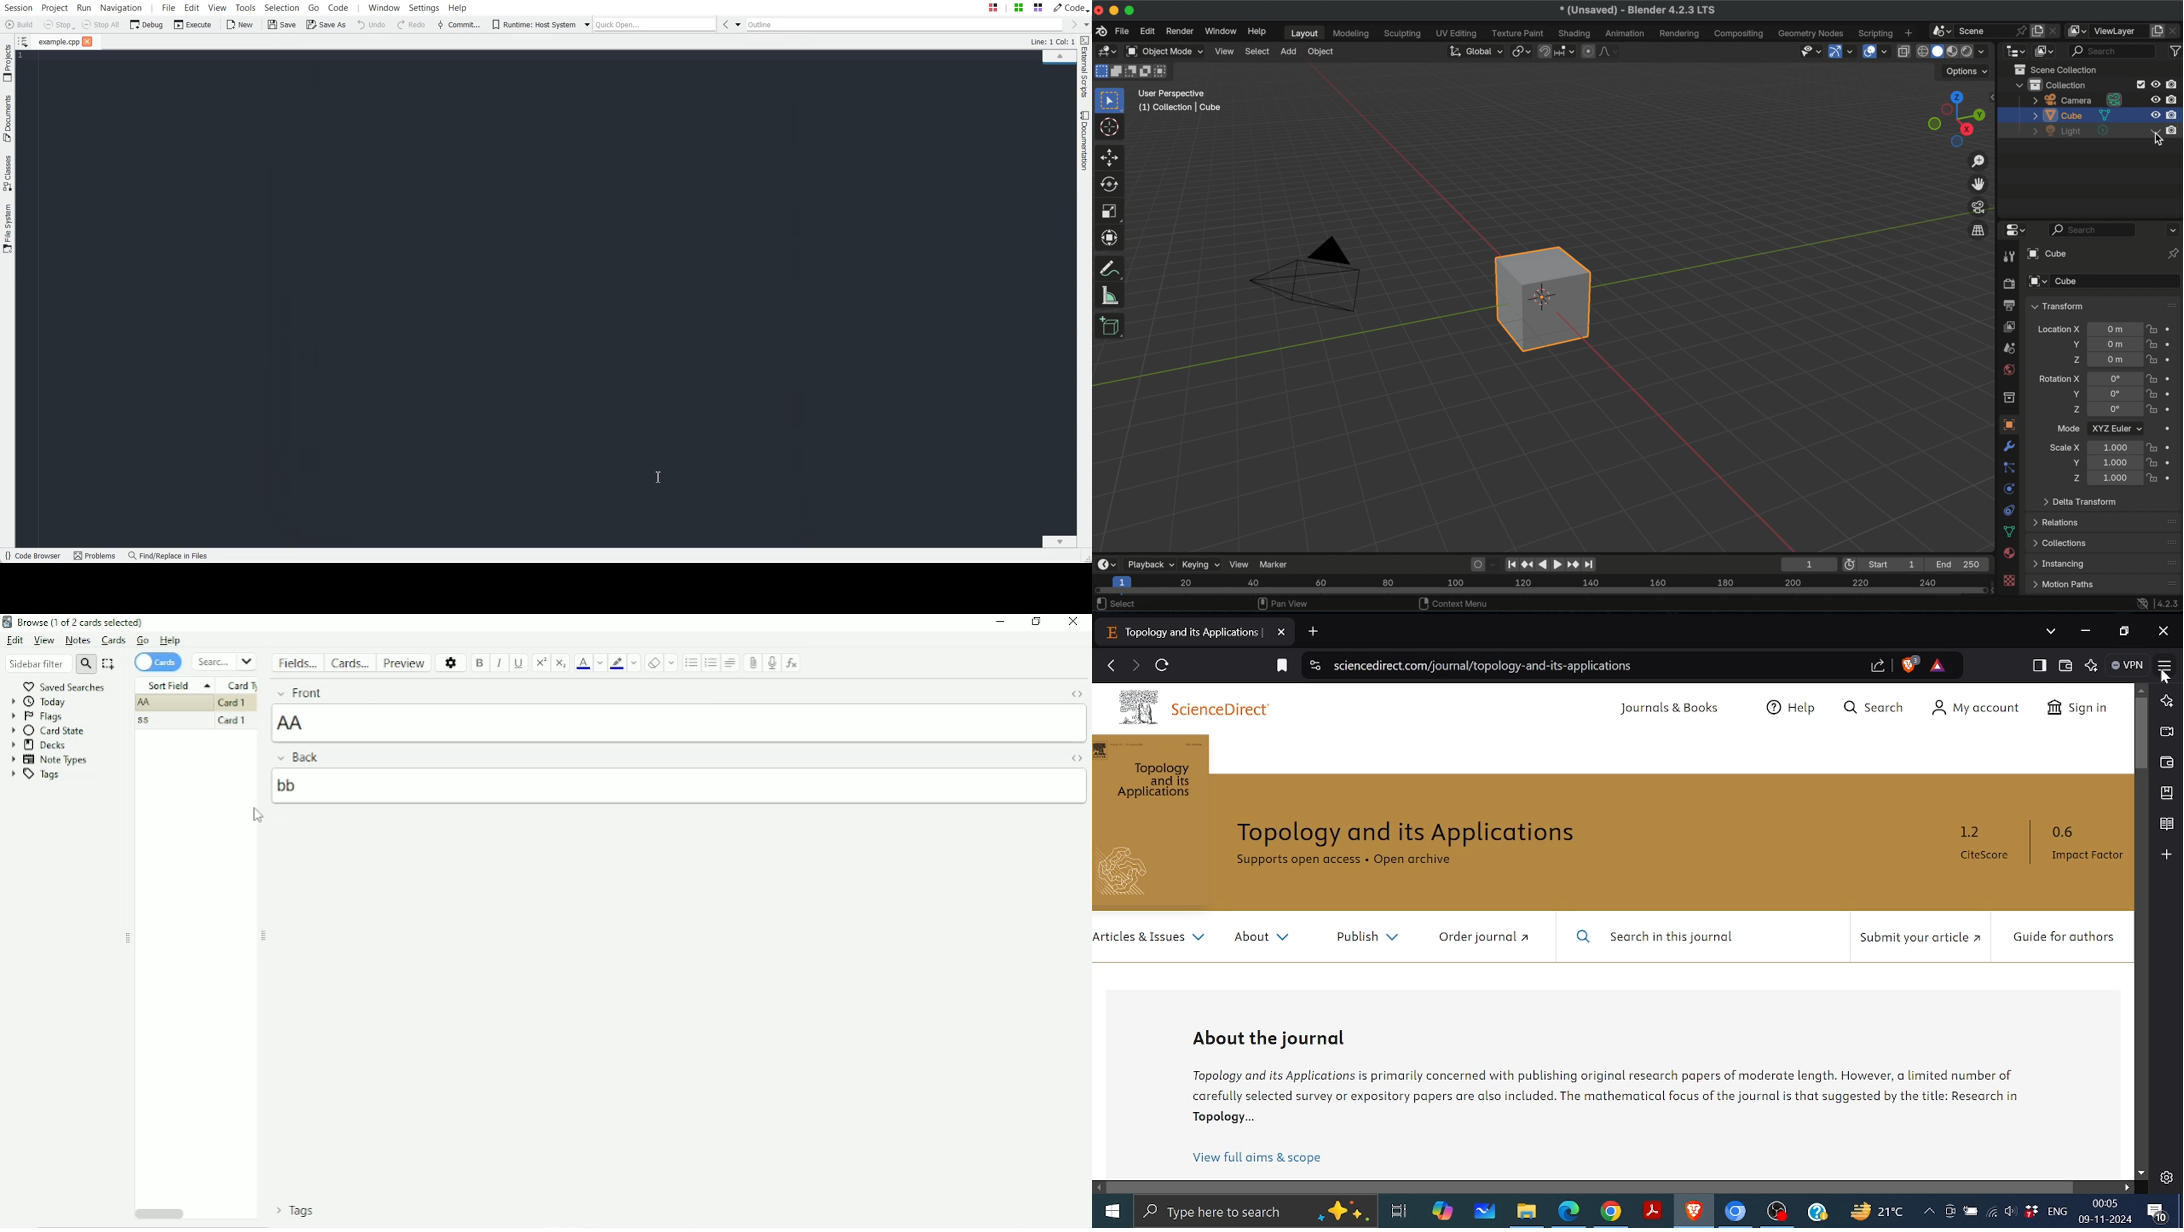  I want to click on editor type dropdown, so click(1106, 562).